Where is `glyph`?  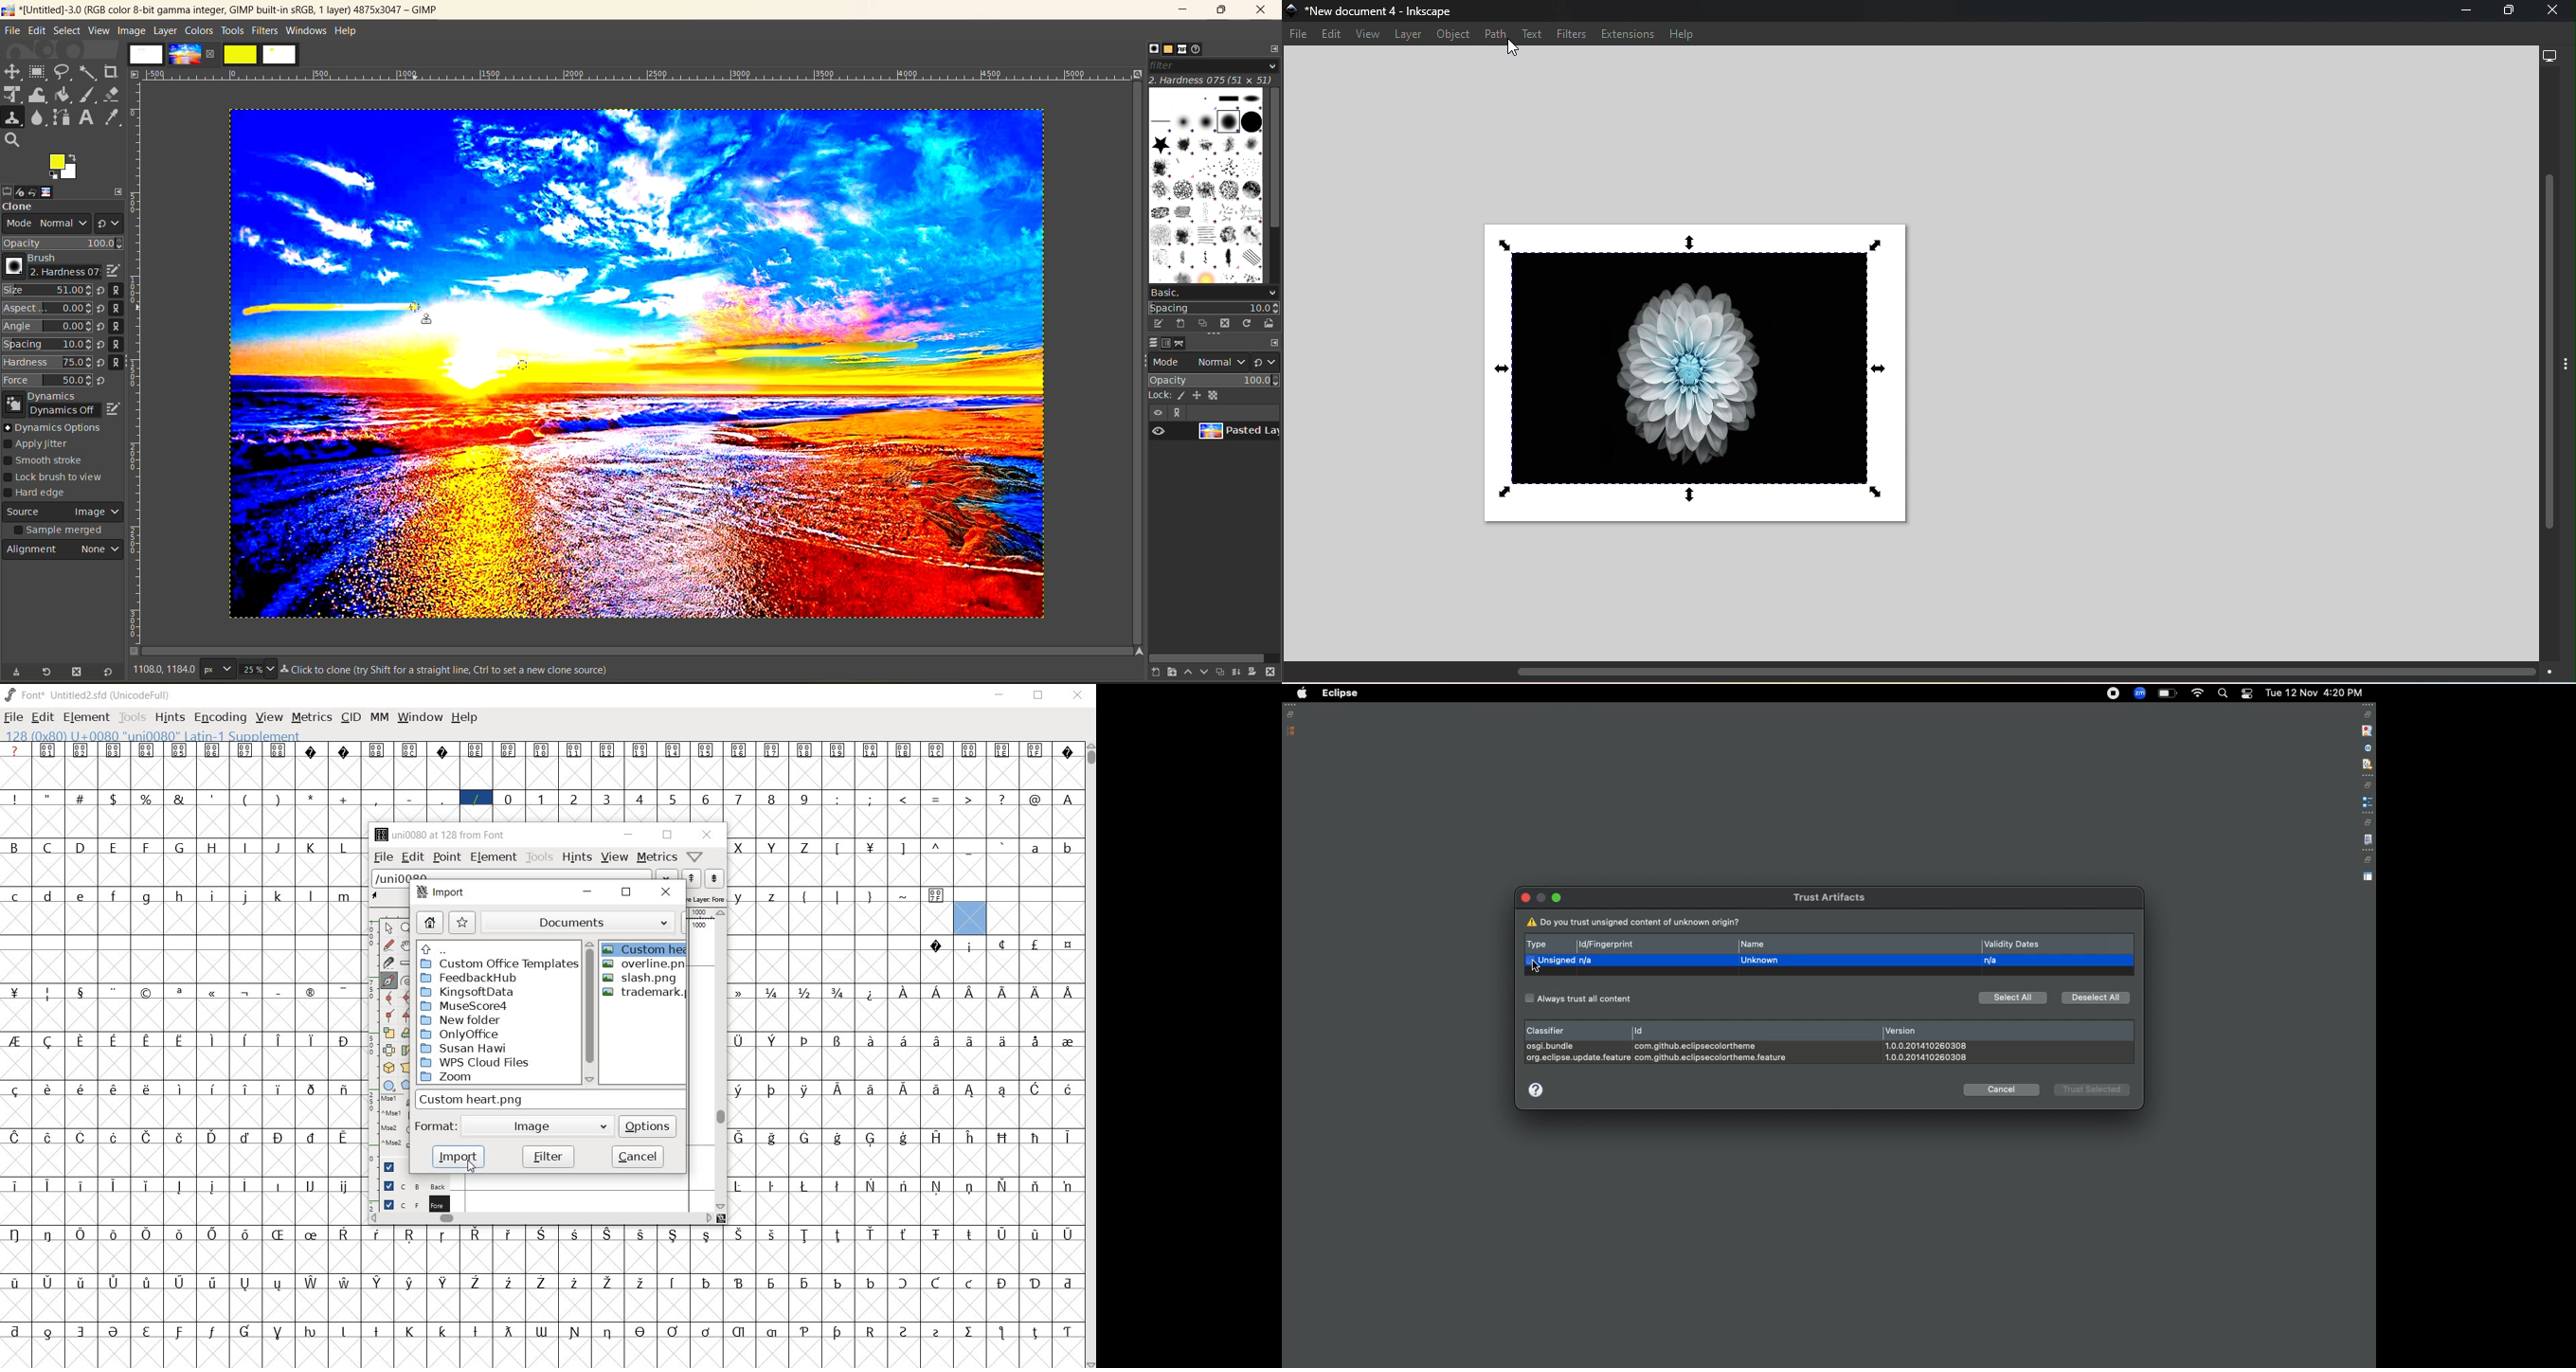 glyph is located at coordinates (81, 1089).